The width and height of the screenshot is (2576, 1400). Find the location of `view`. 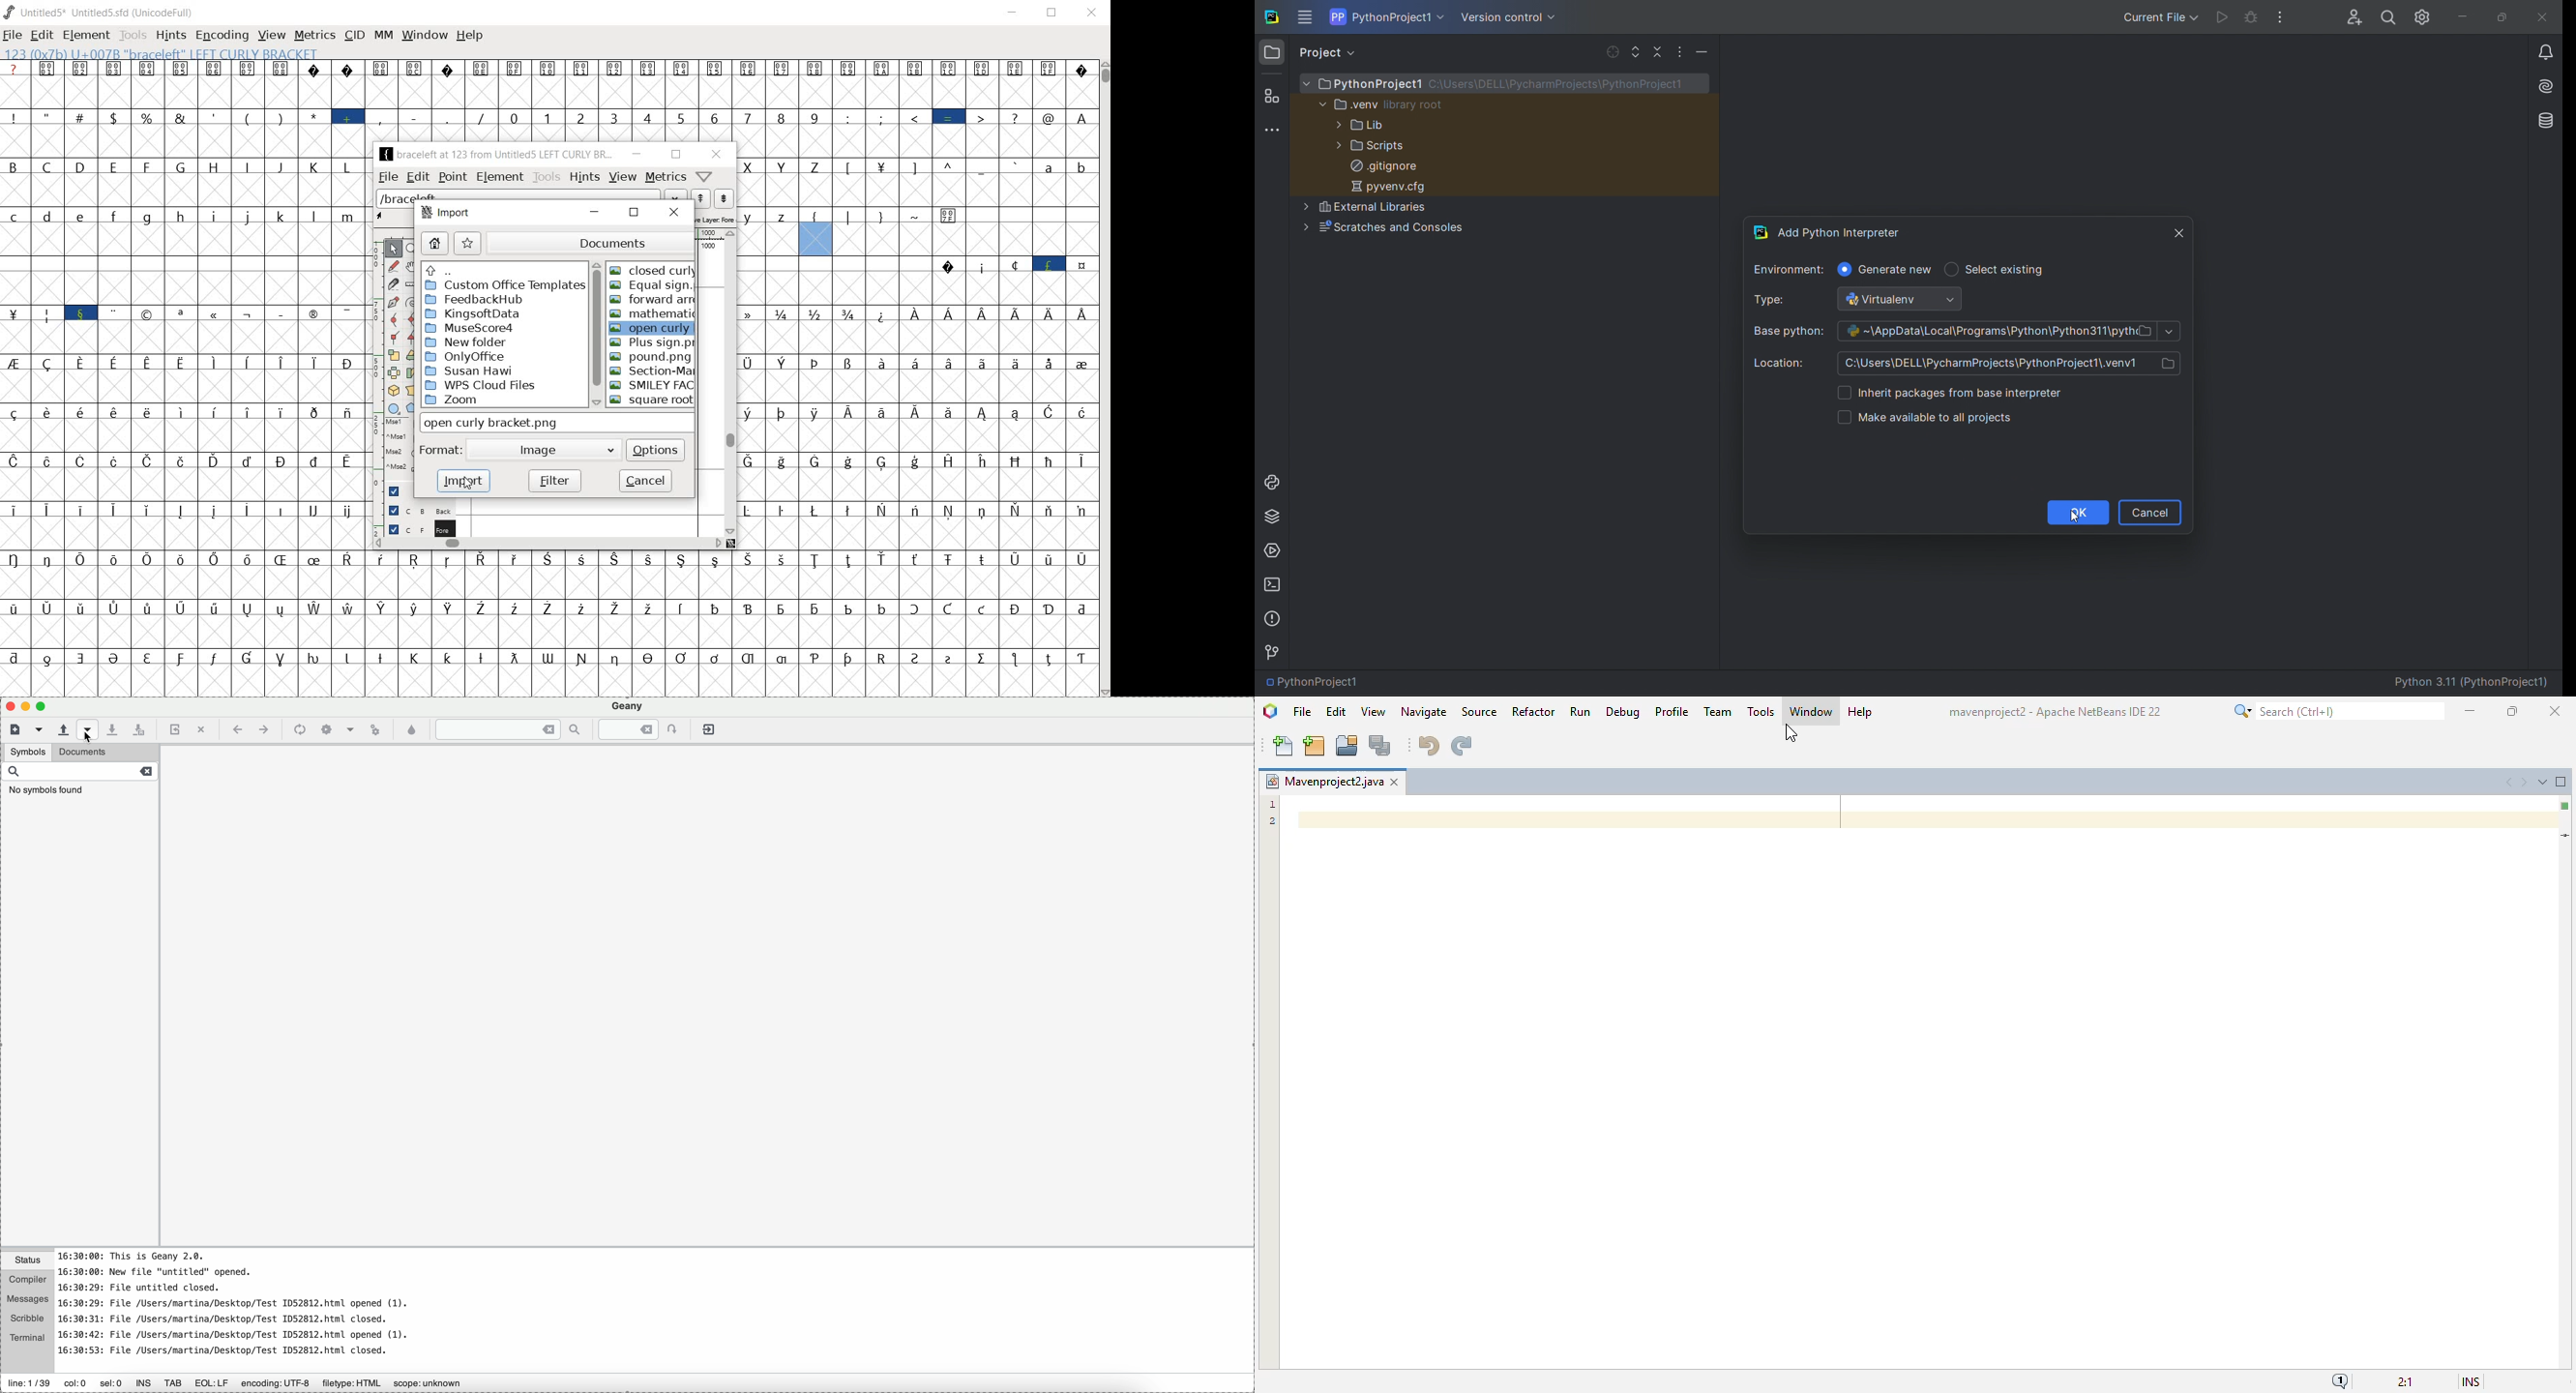

view is located at coordinates (622, 178).